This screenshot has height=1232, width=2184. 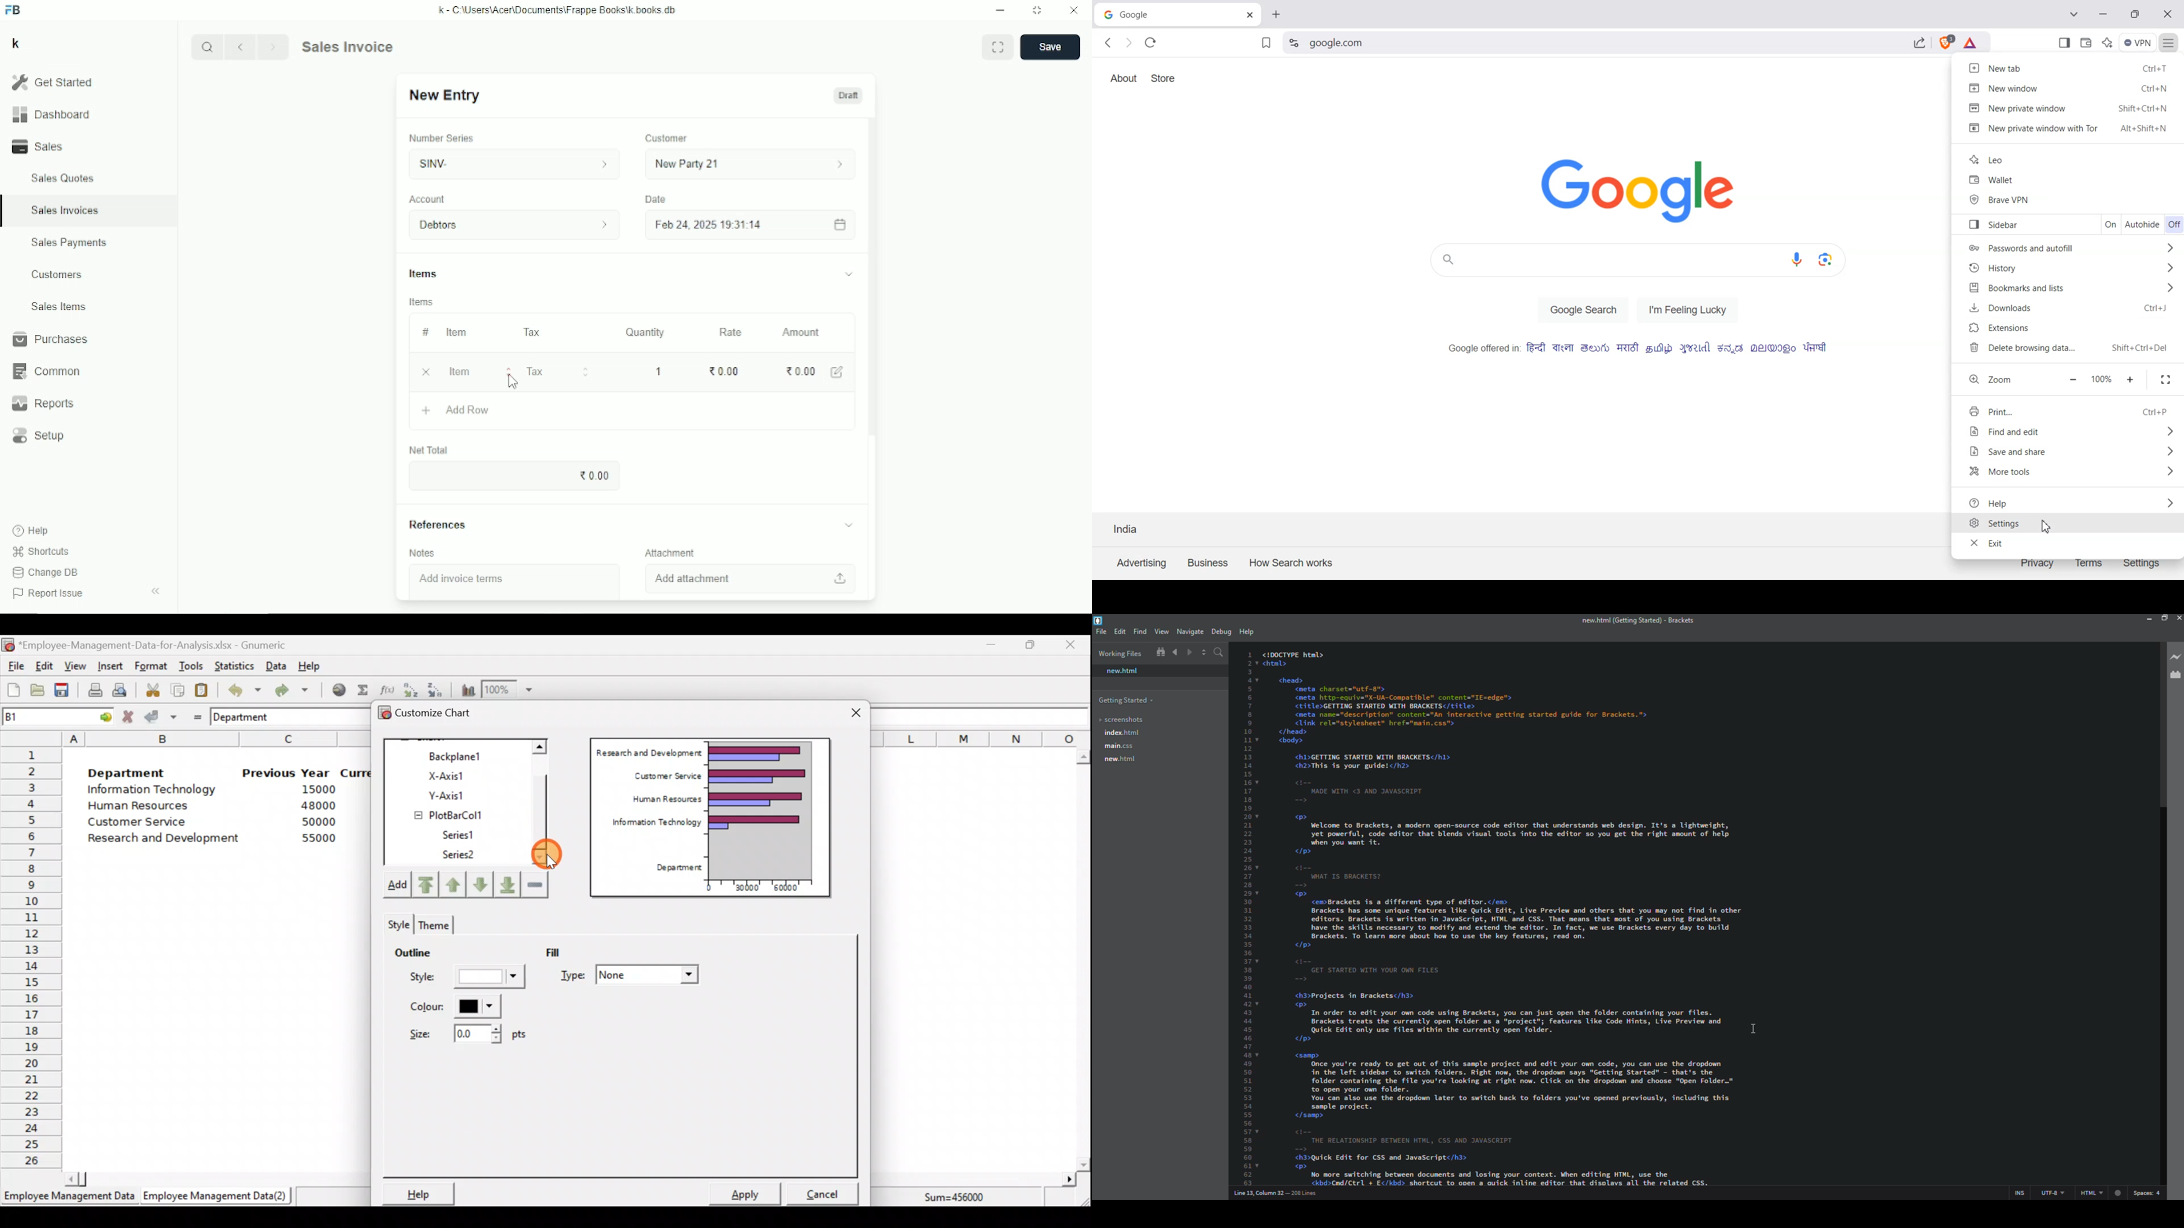 What do you see at coordinates (1074, 11) in the screenshot?
I see `Close` at bounding box center [1074, 11].